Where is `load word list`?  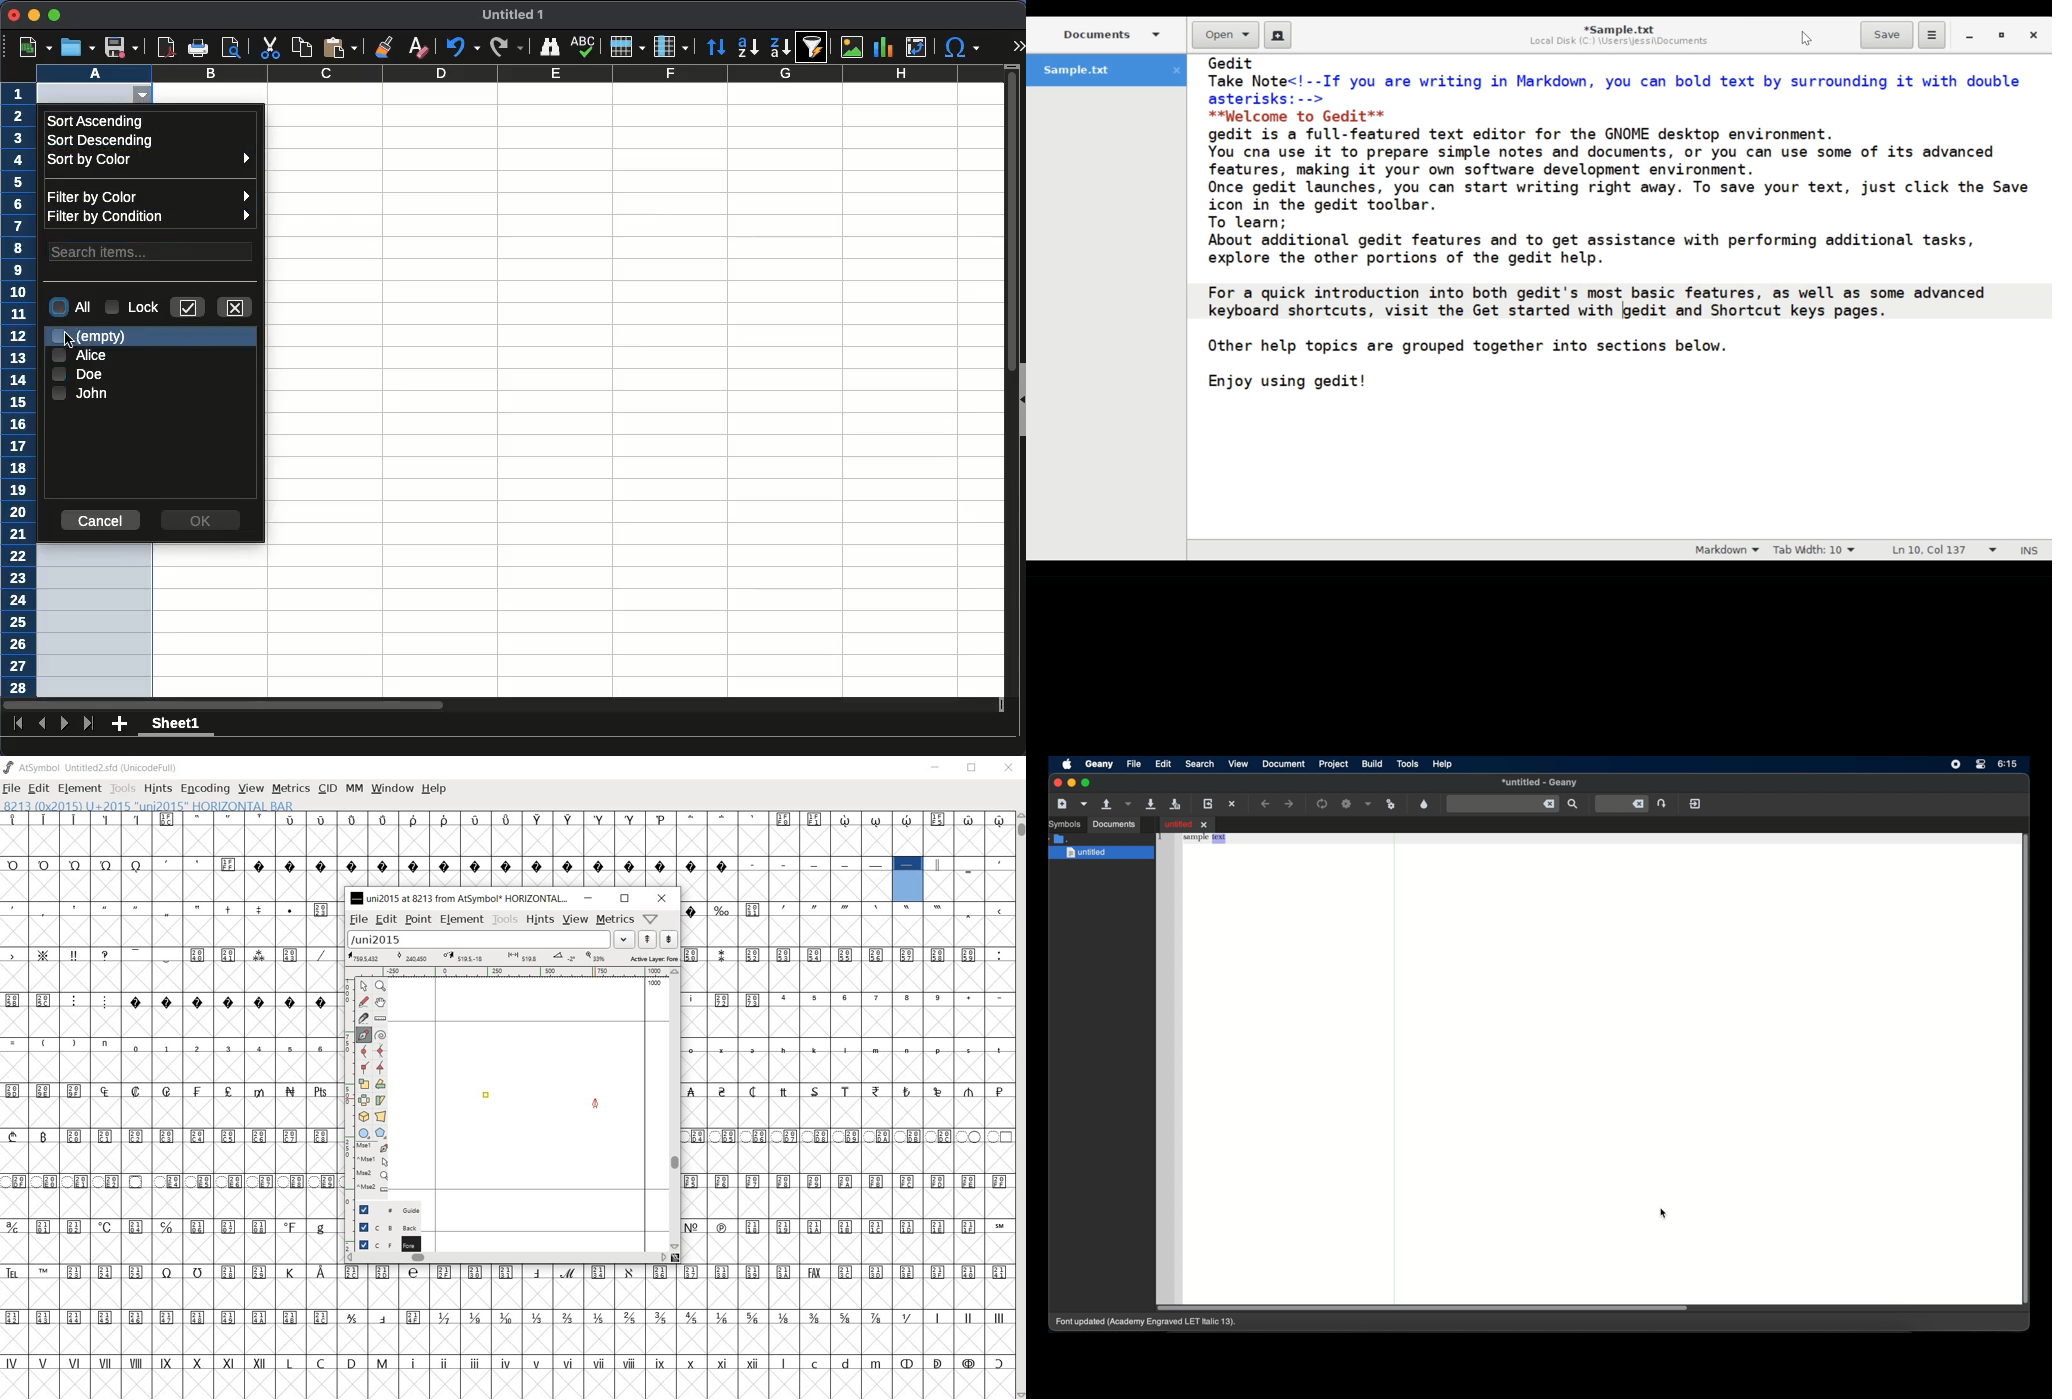 load word list is located at coordinates (490, 940).